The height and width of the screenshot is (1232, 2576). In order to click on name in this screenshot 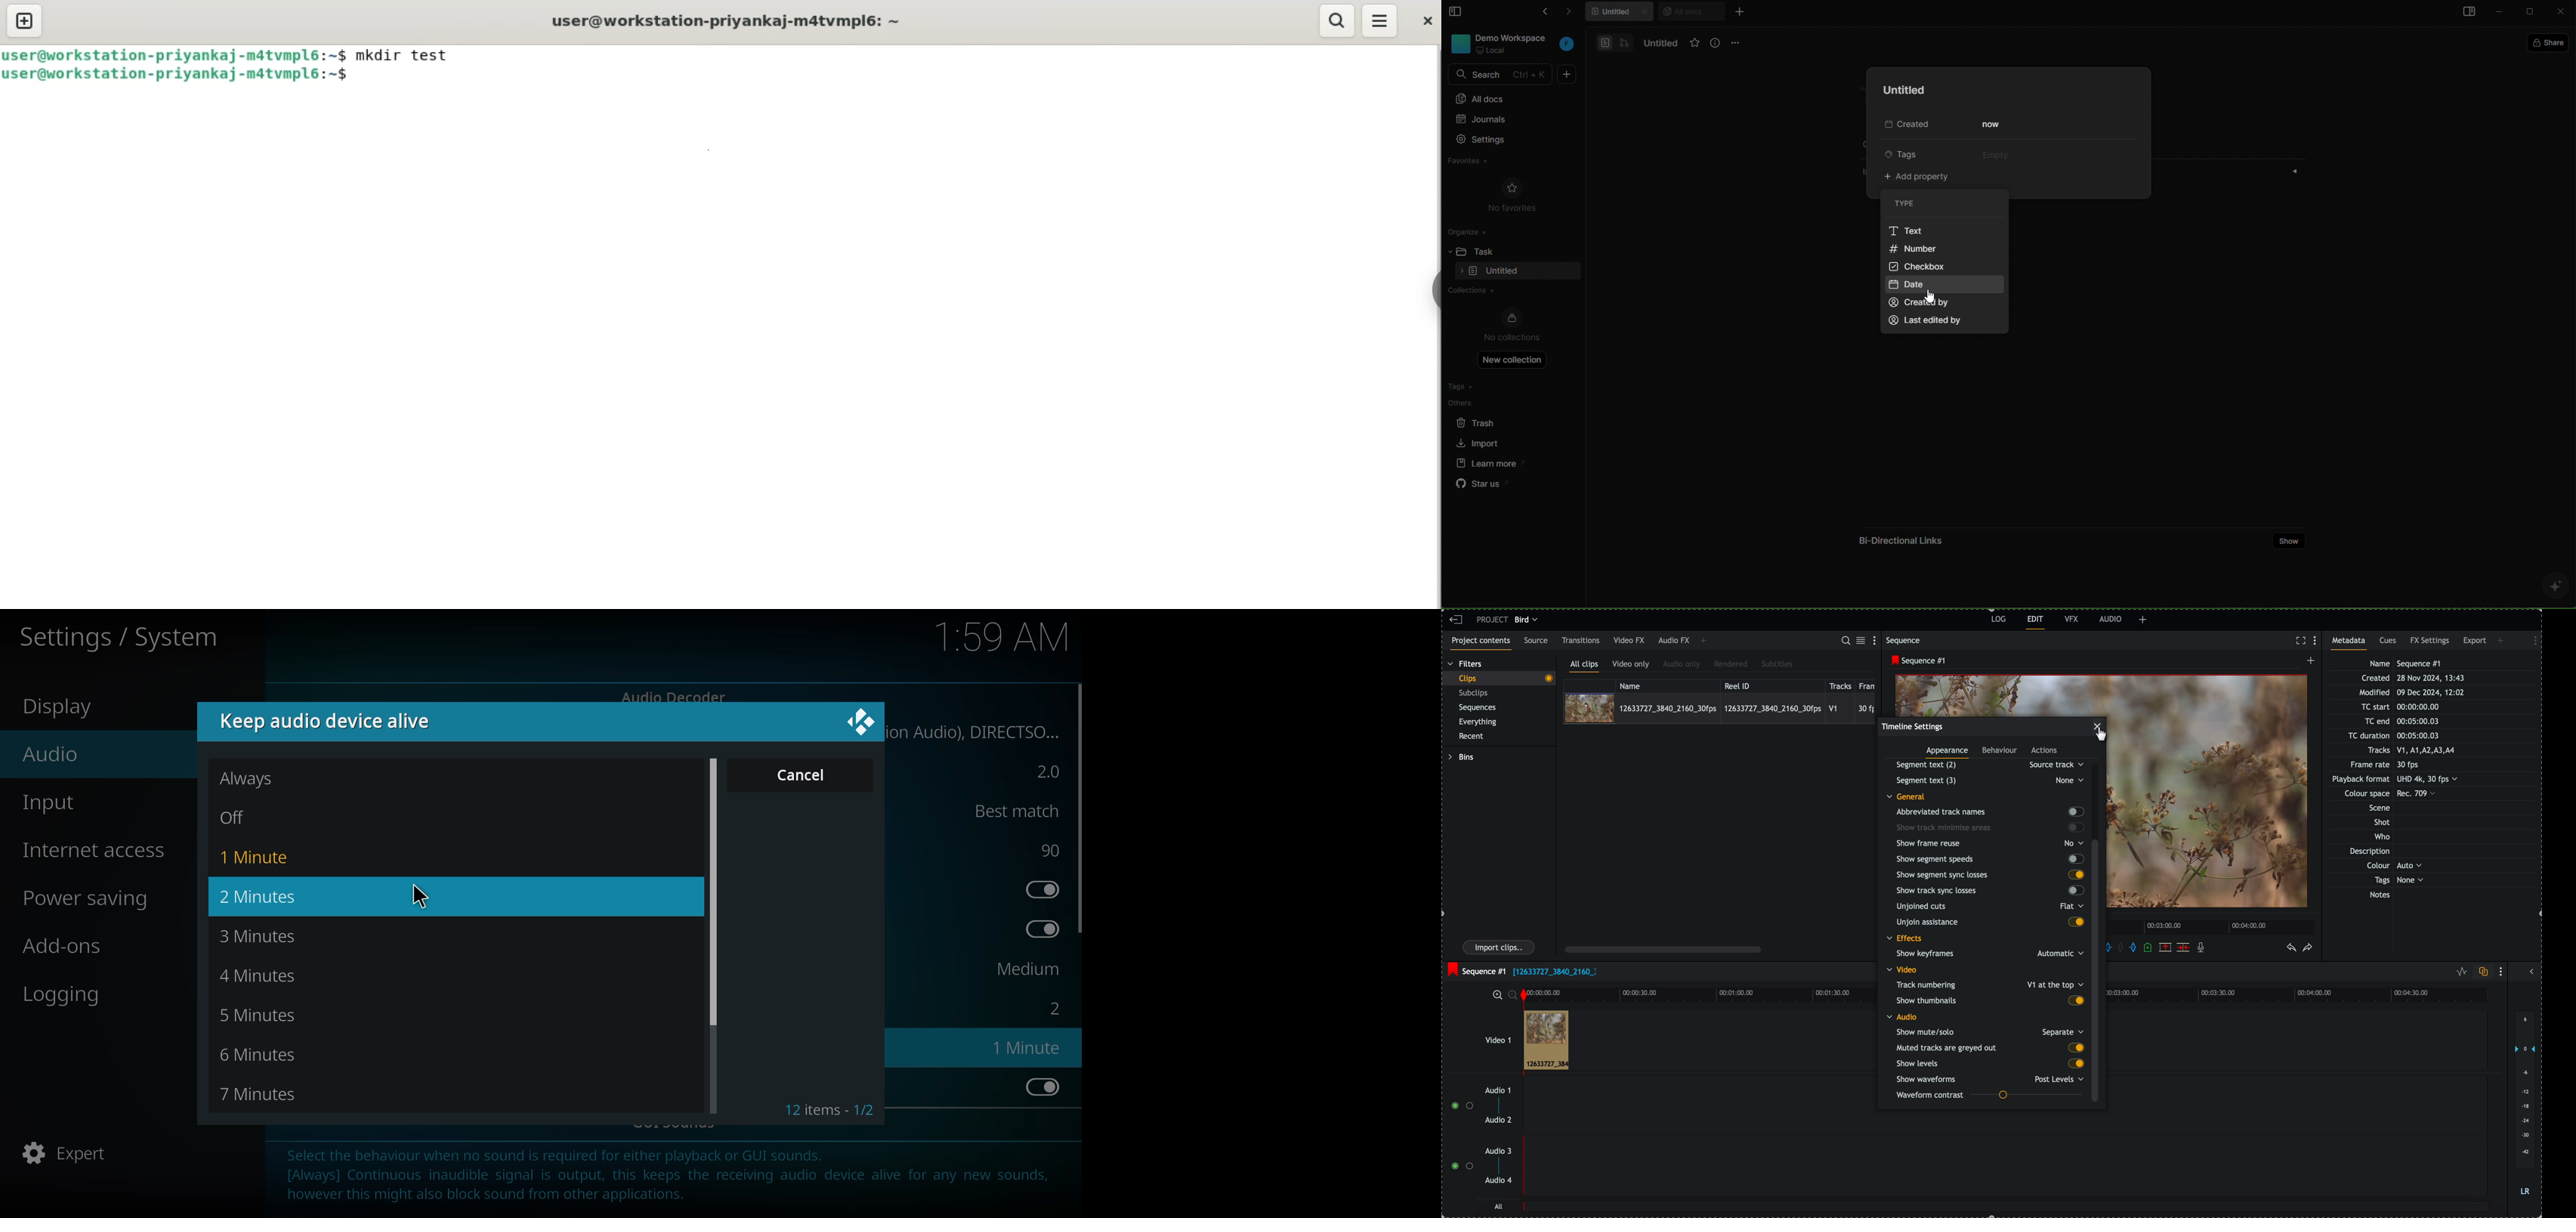, I will do `click(1668, 685)`.